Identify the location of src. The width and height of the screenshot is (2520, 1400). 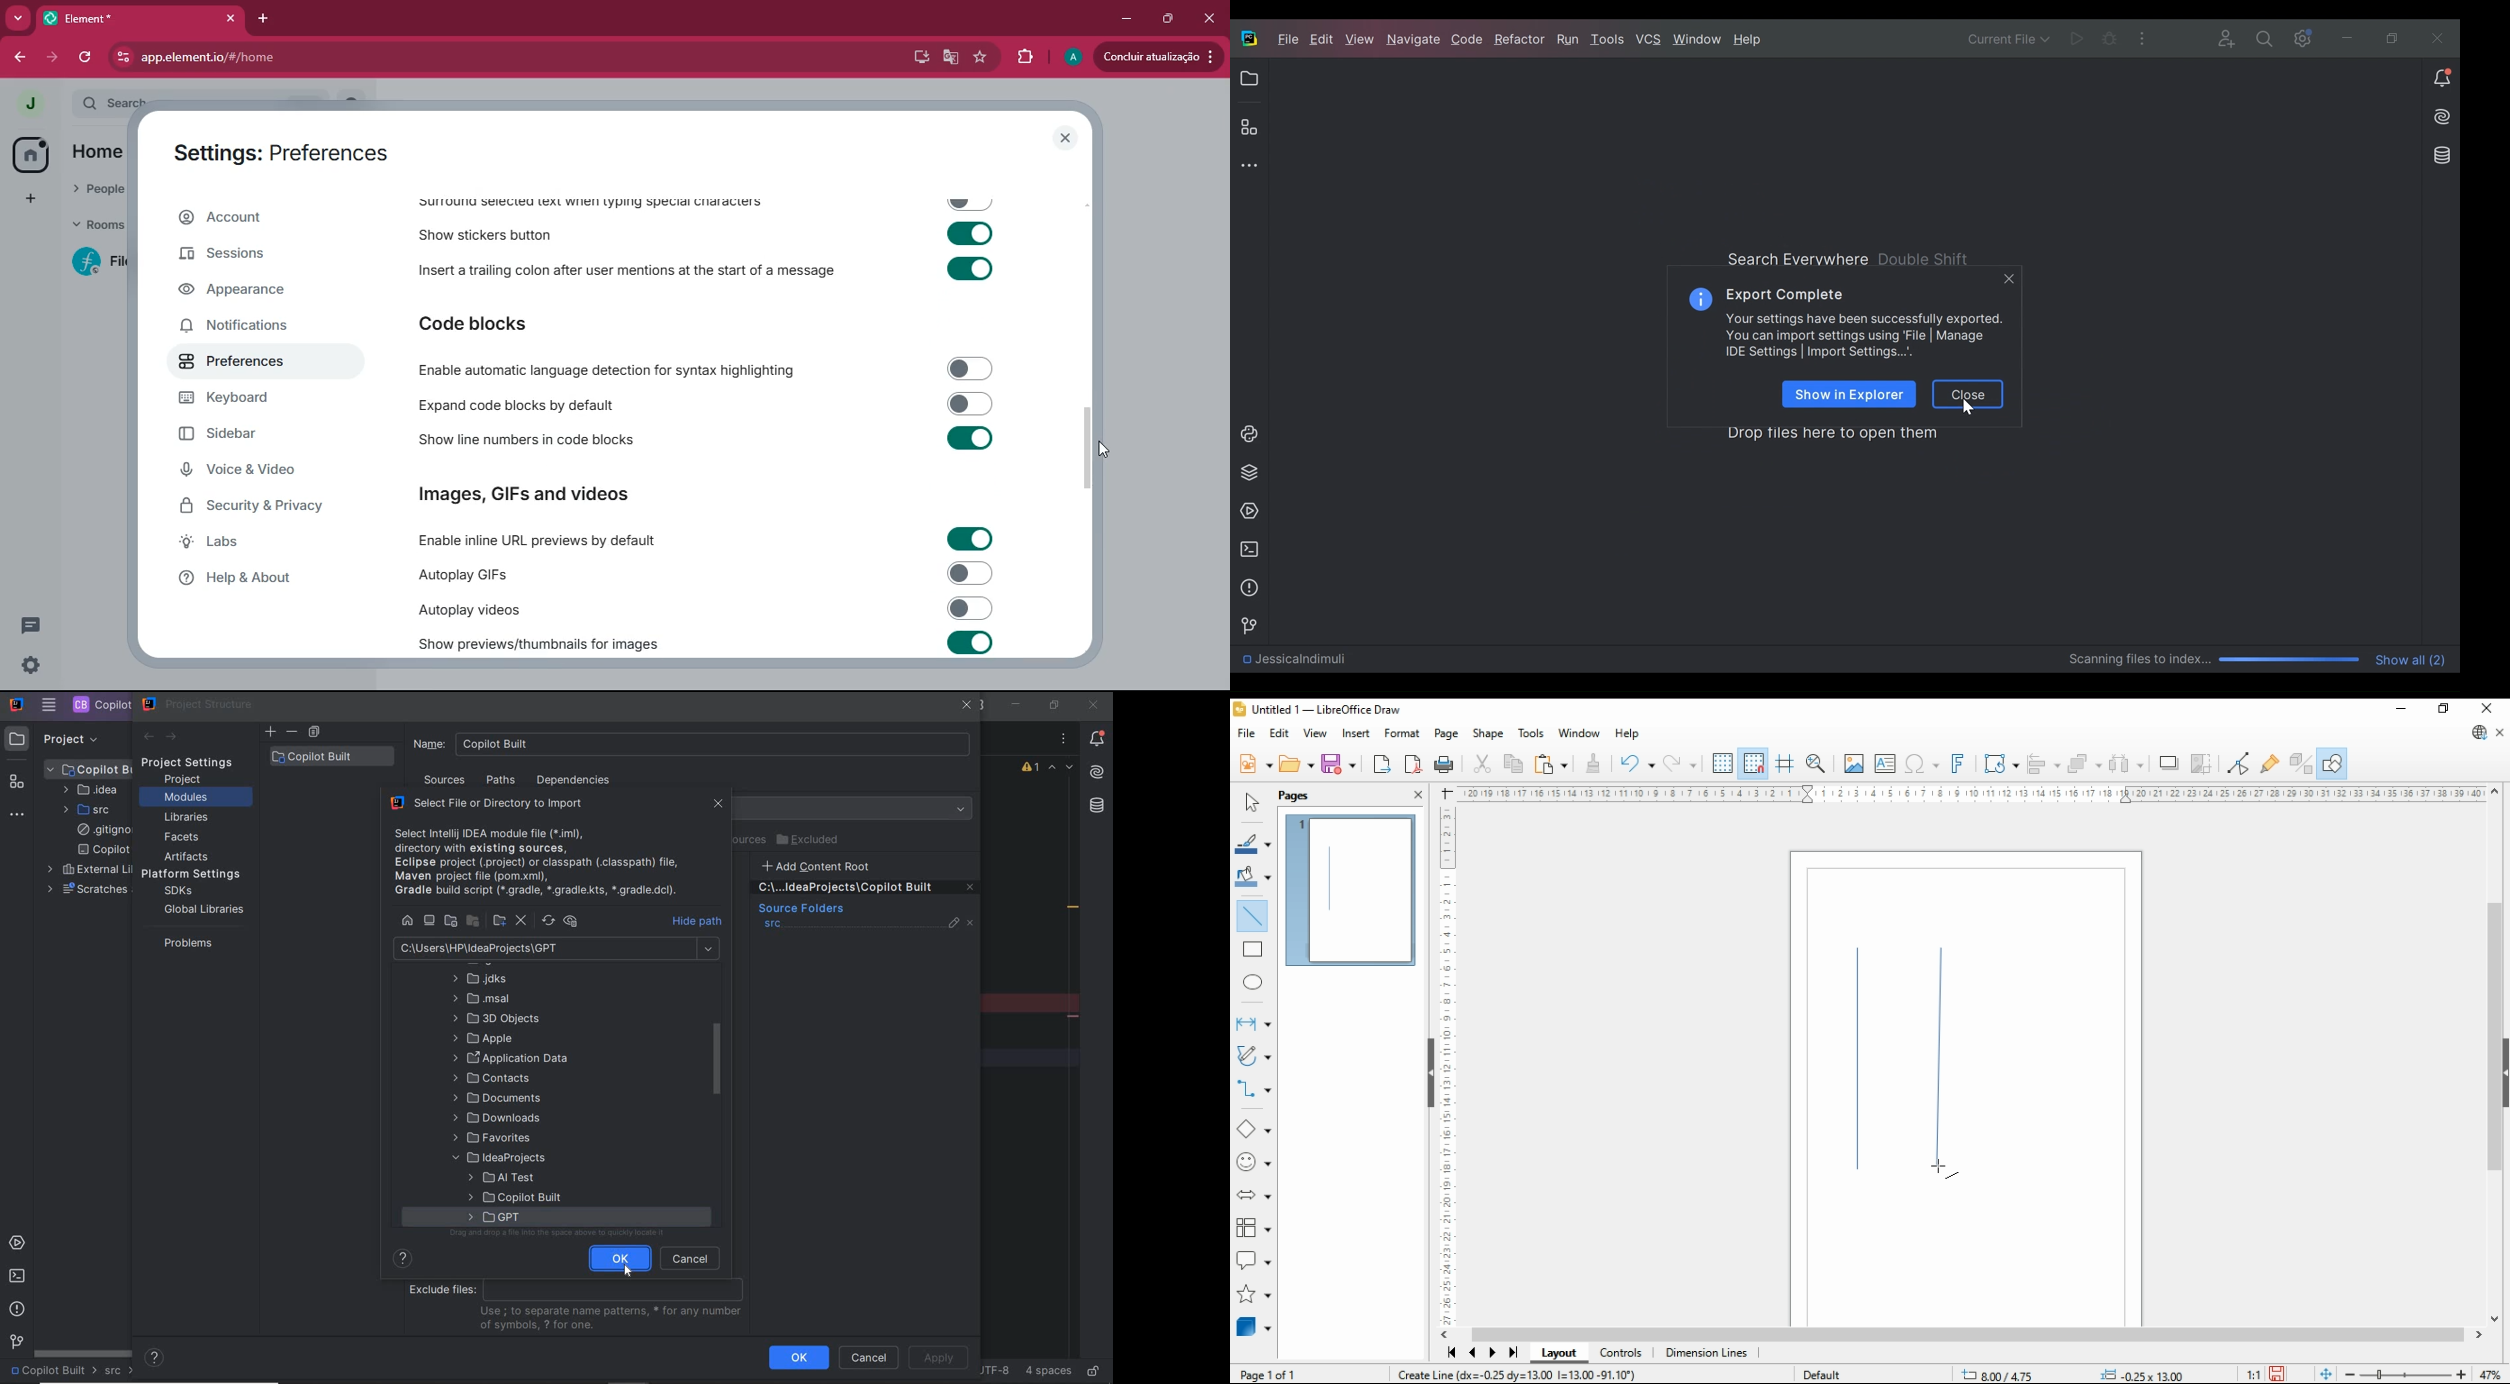
(120, 1371).